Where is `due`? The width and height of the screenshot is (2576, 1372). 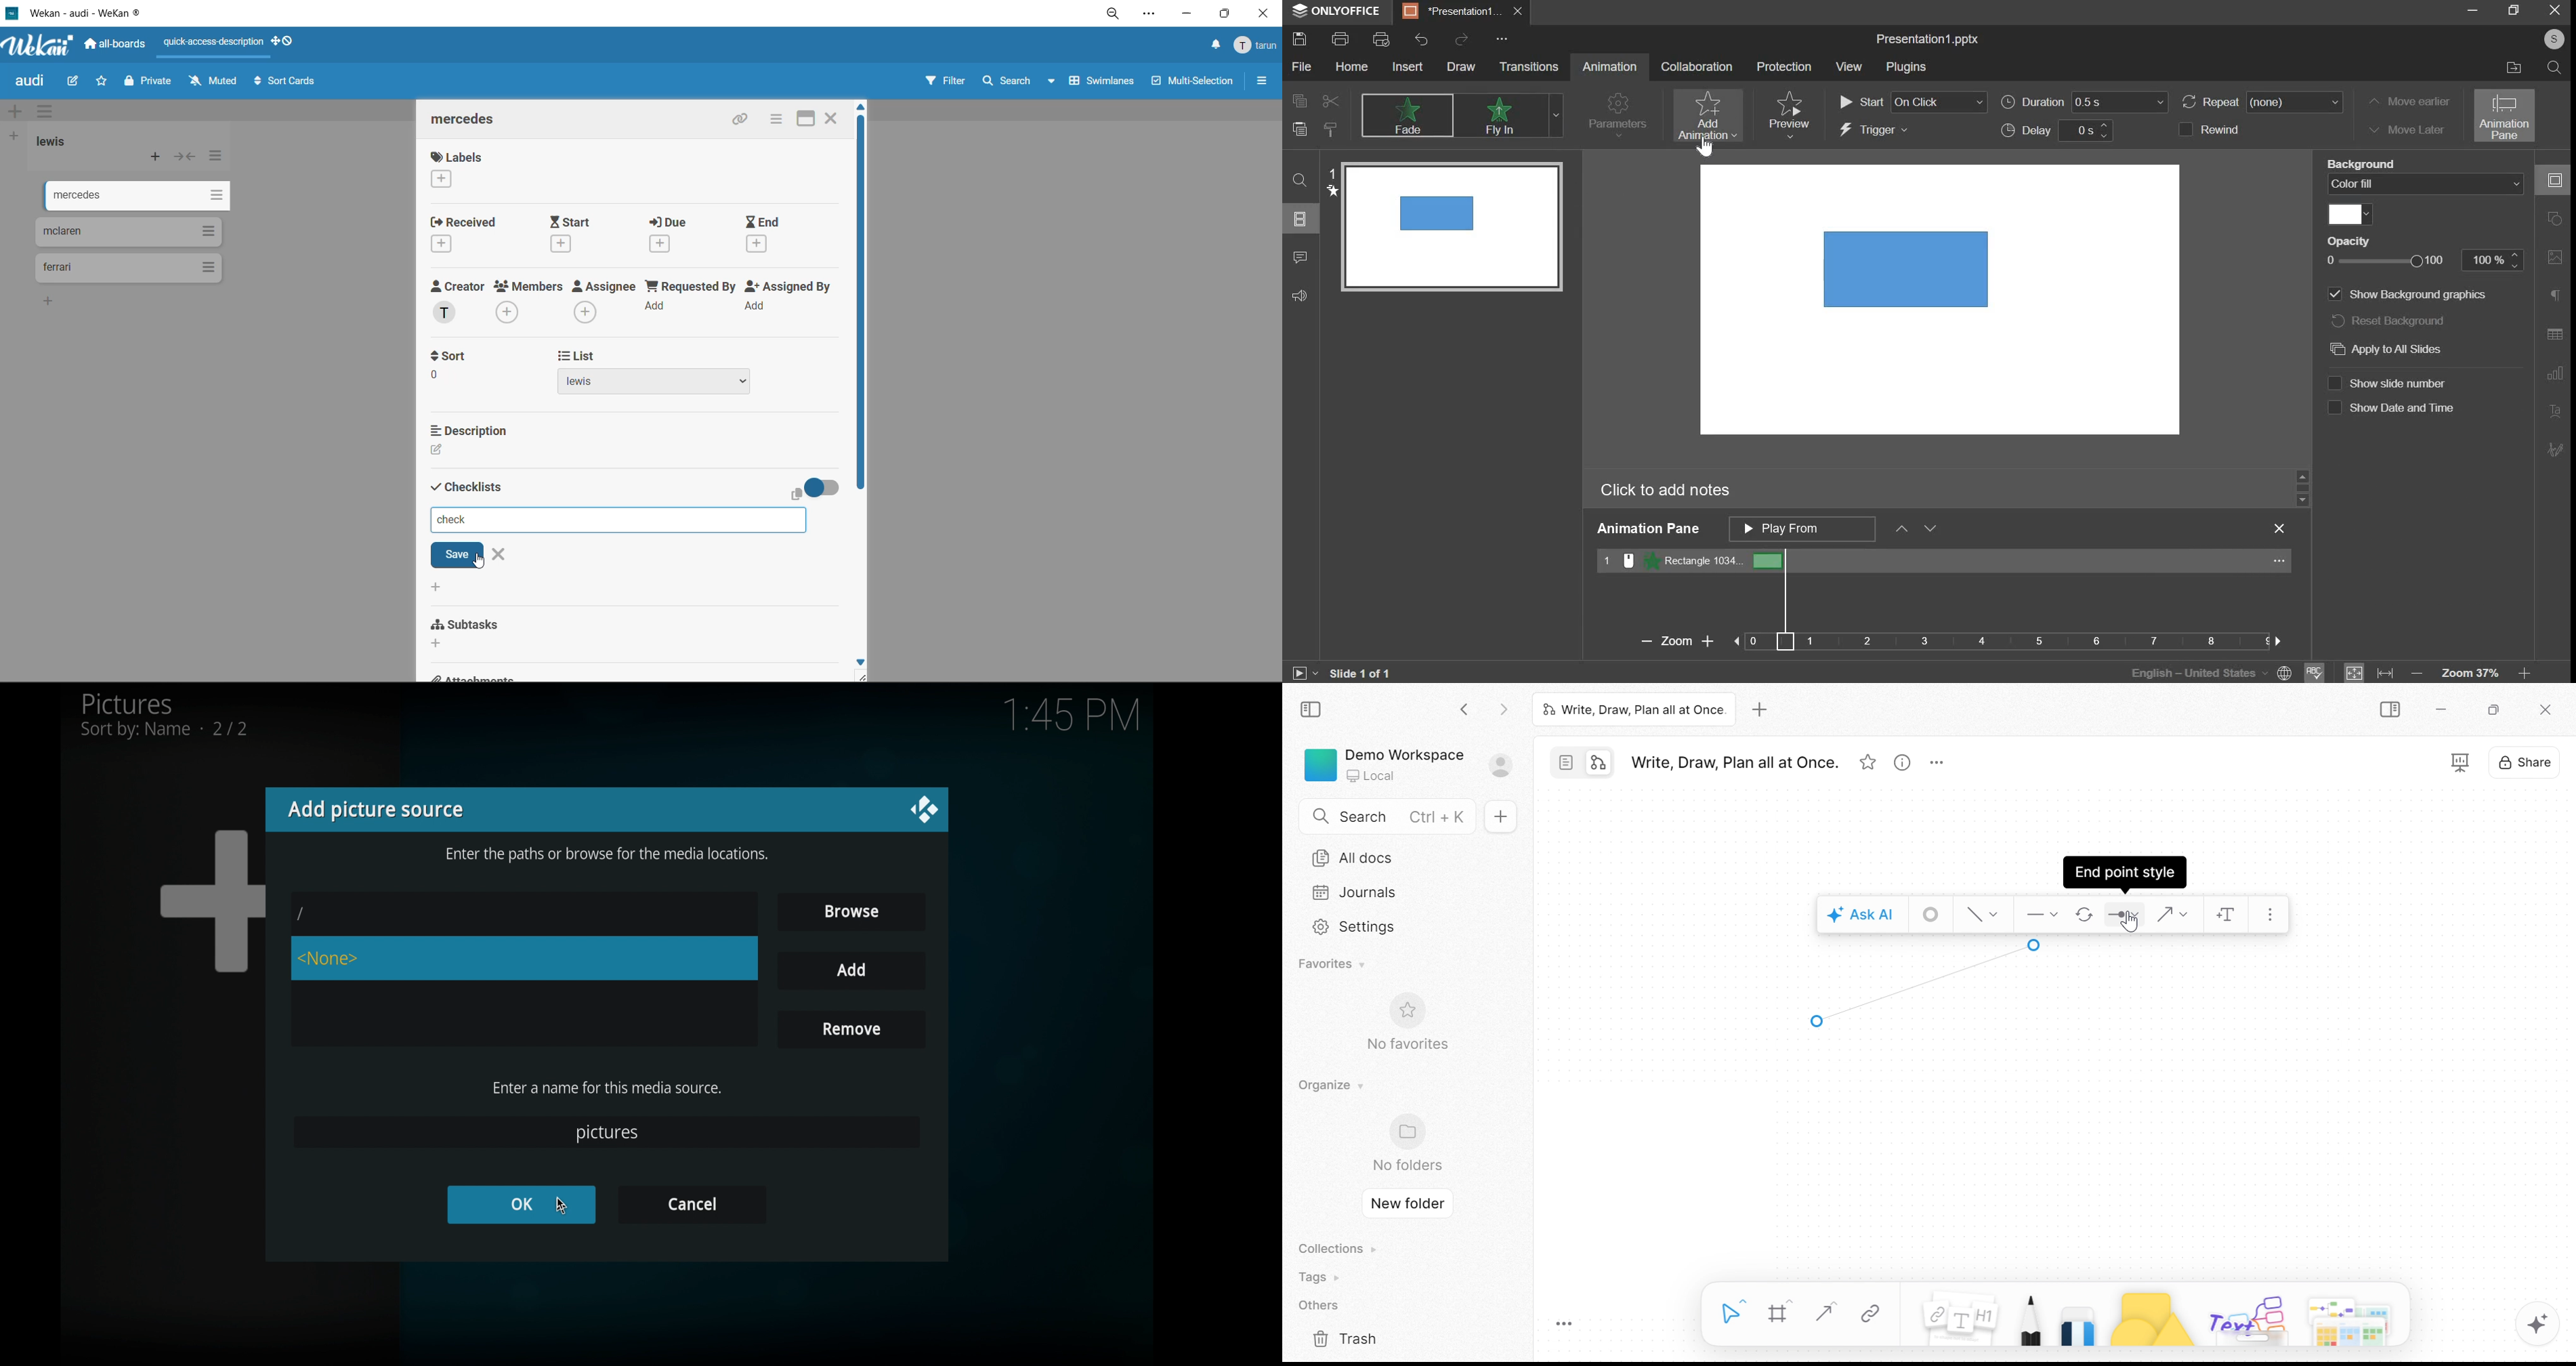
due is located at coordinates (677, 237).